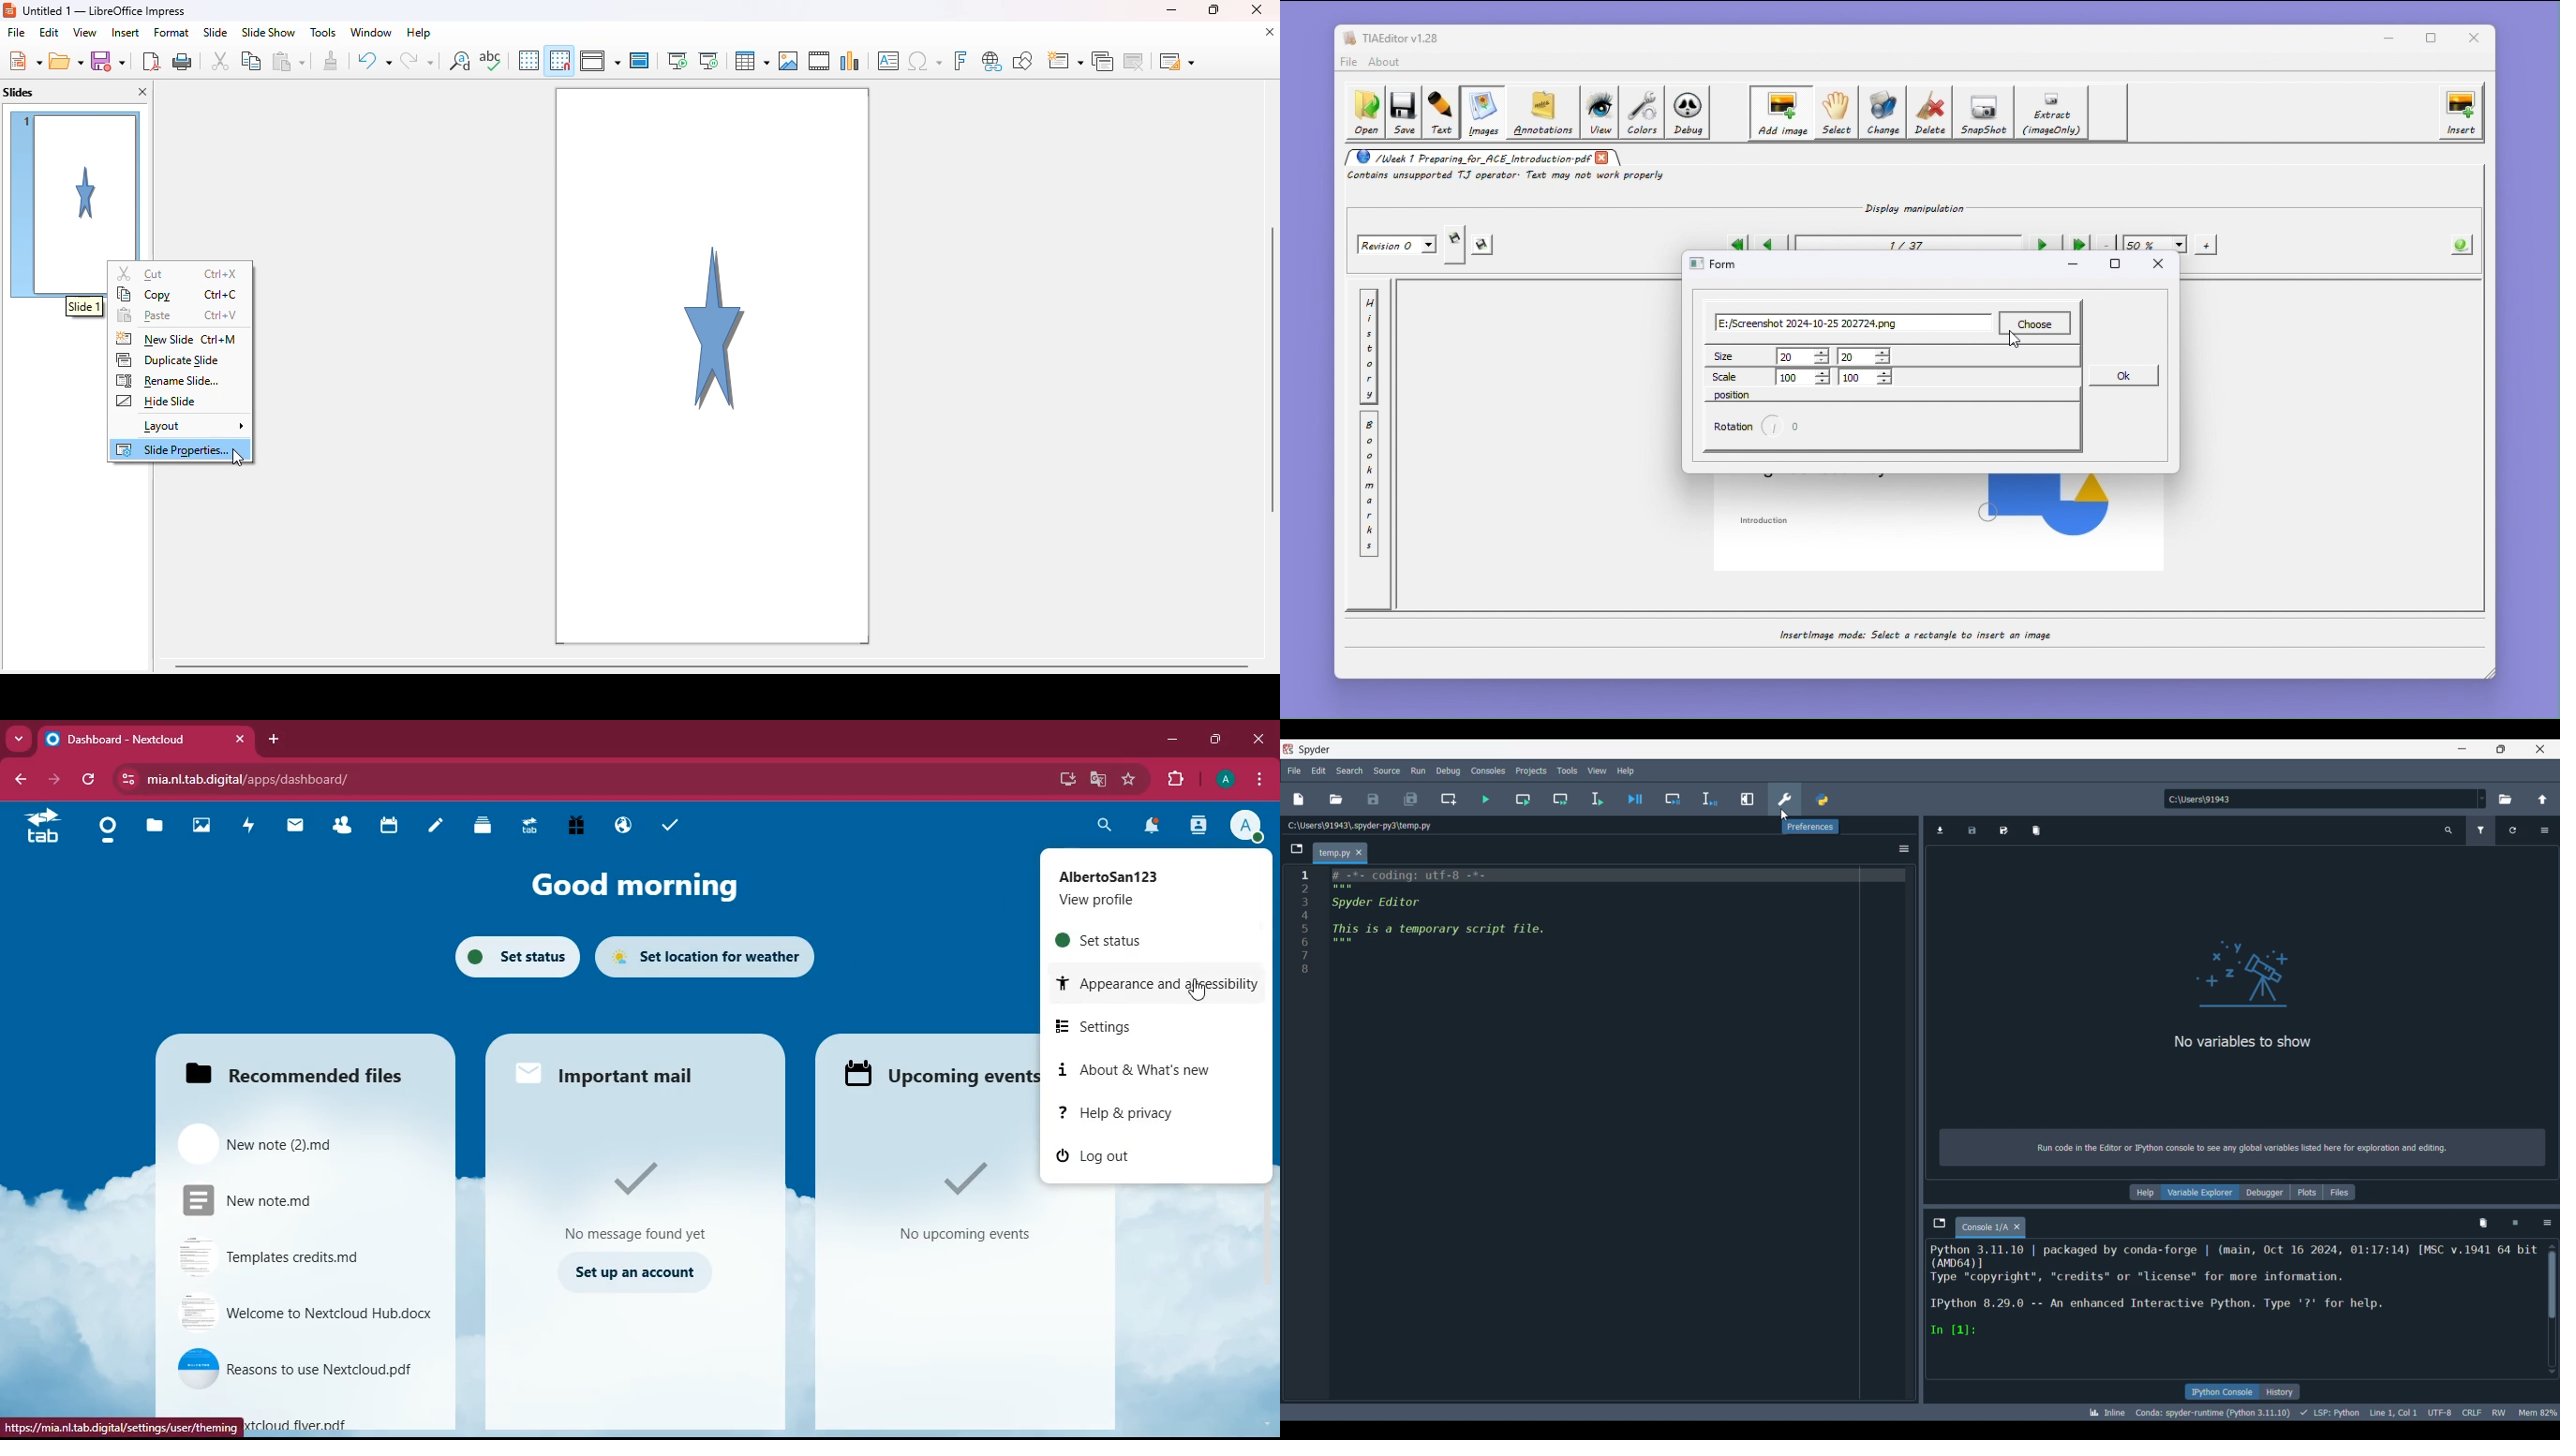 This screenshot has height=1456, width=2576. What do you see at coordinates (2449, 831) in the screenshot?
I see `Search variable names and types` at bounding box center [2449, 831].